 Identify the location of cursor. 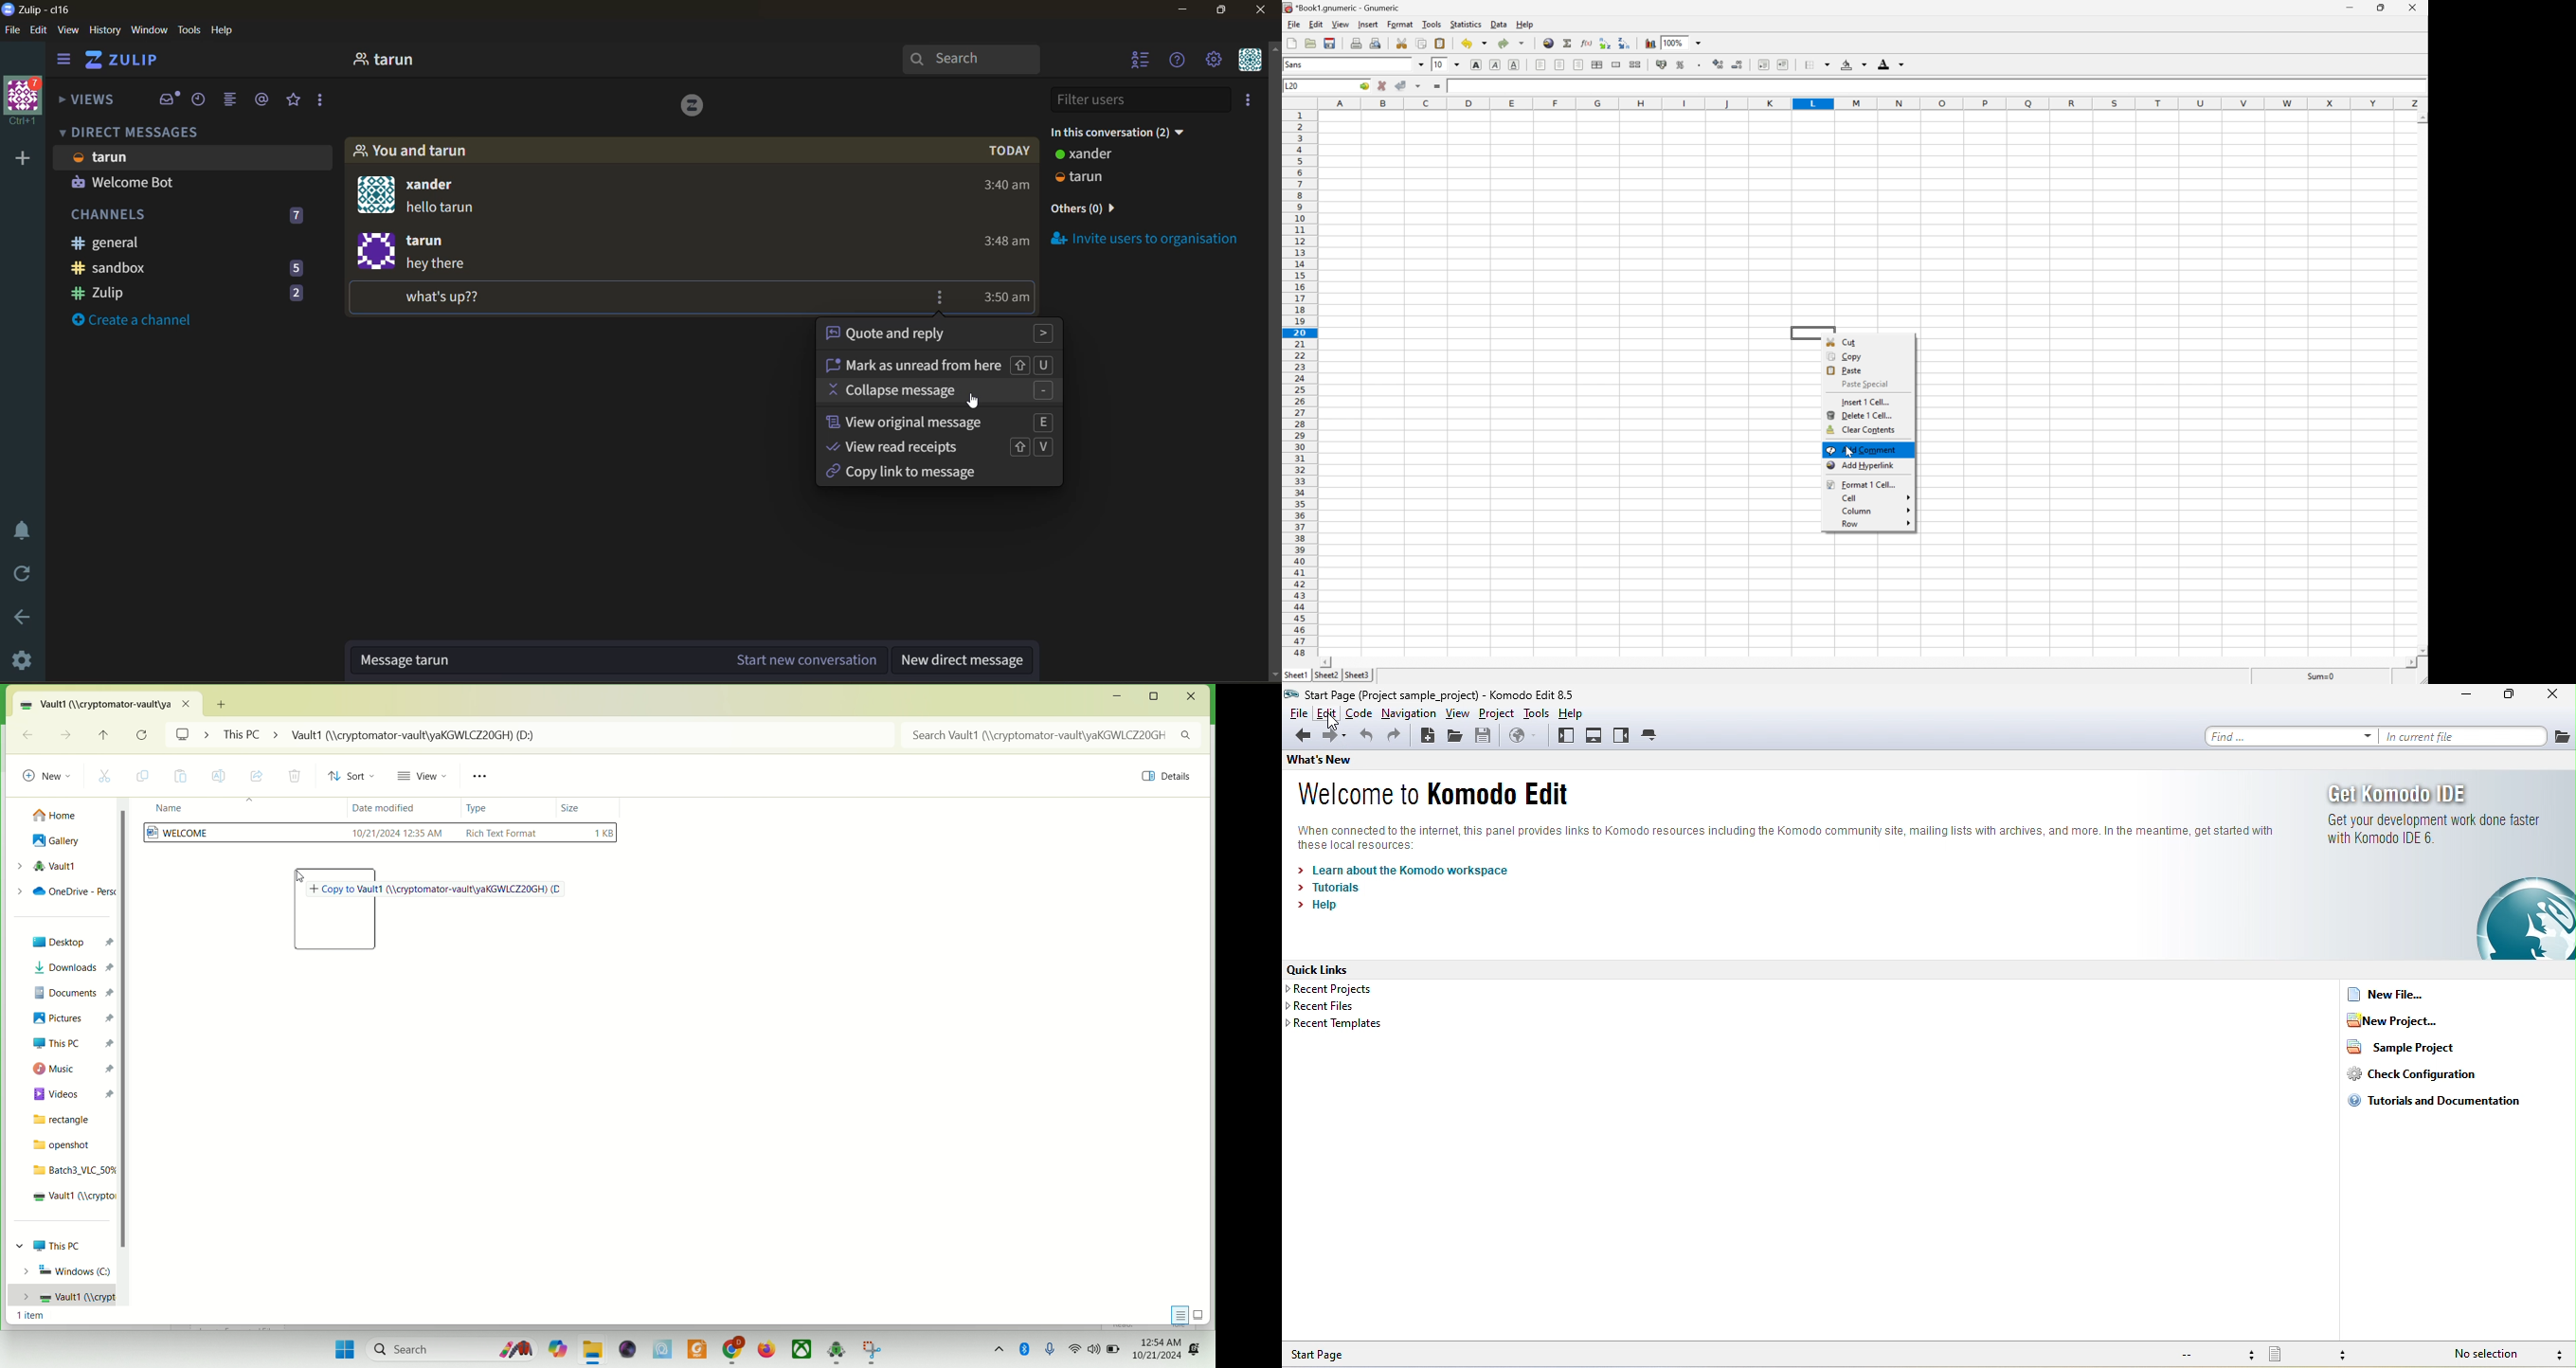
(298, 877).